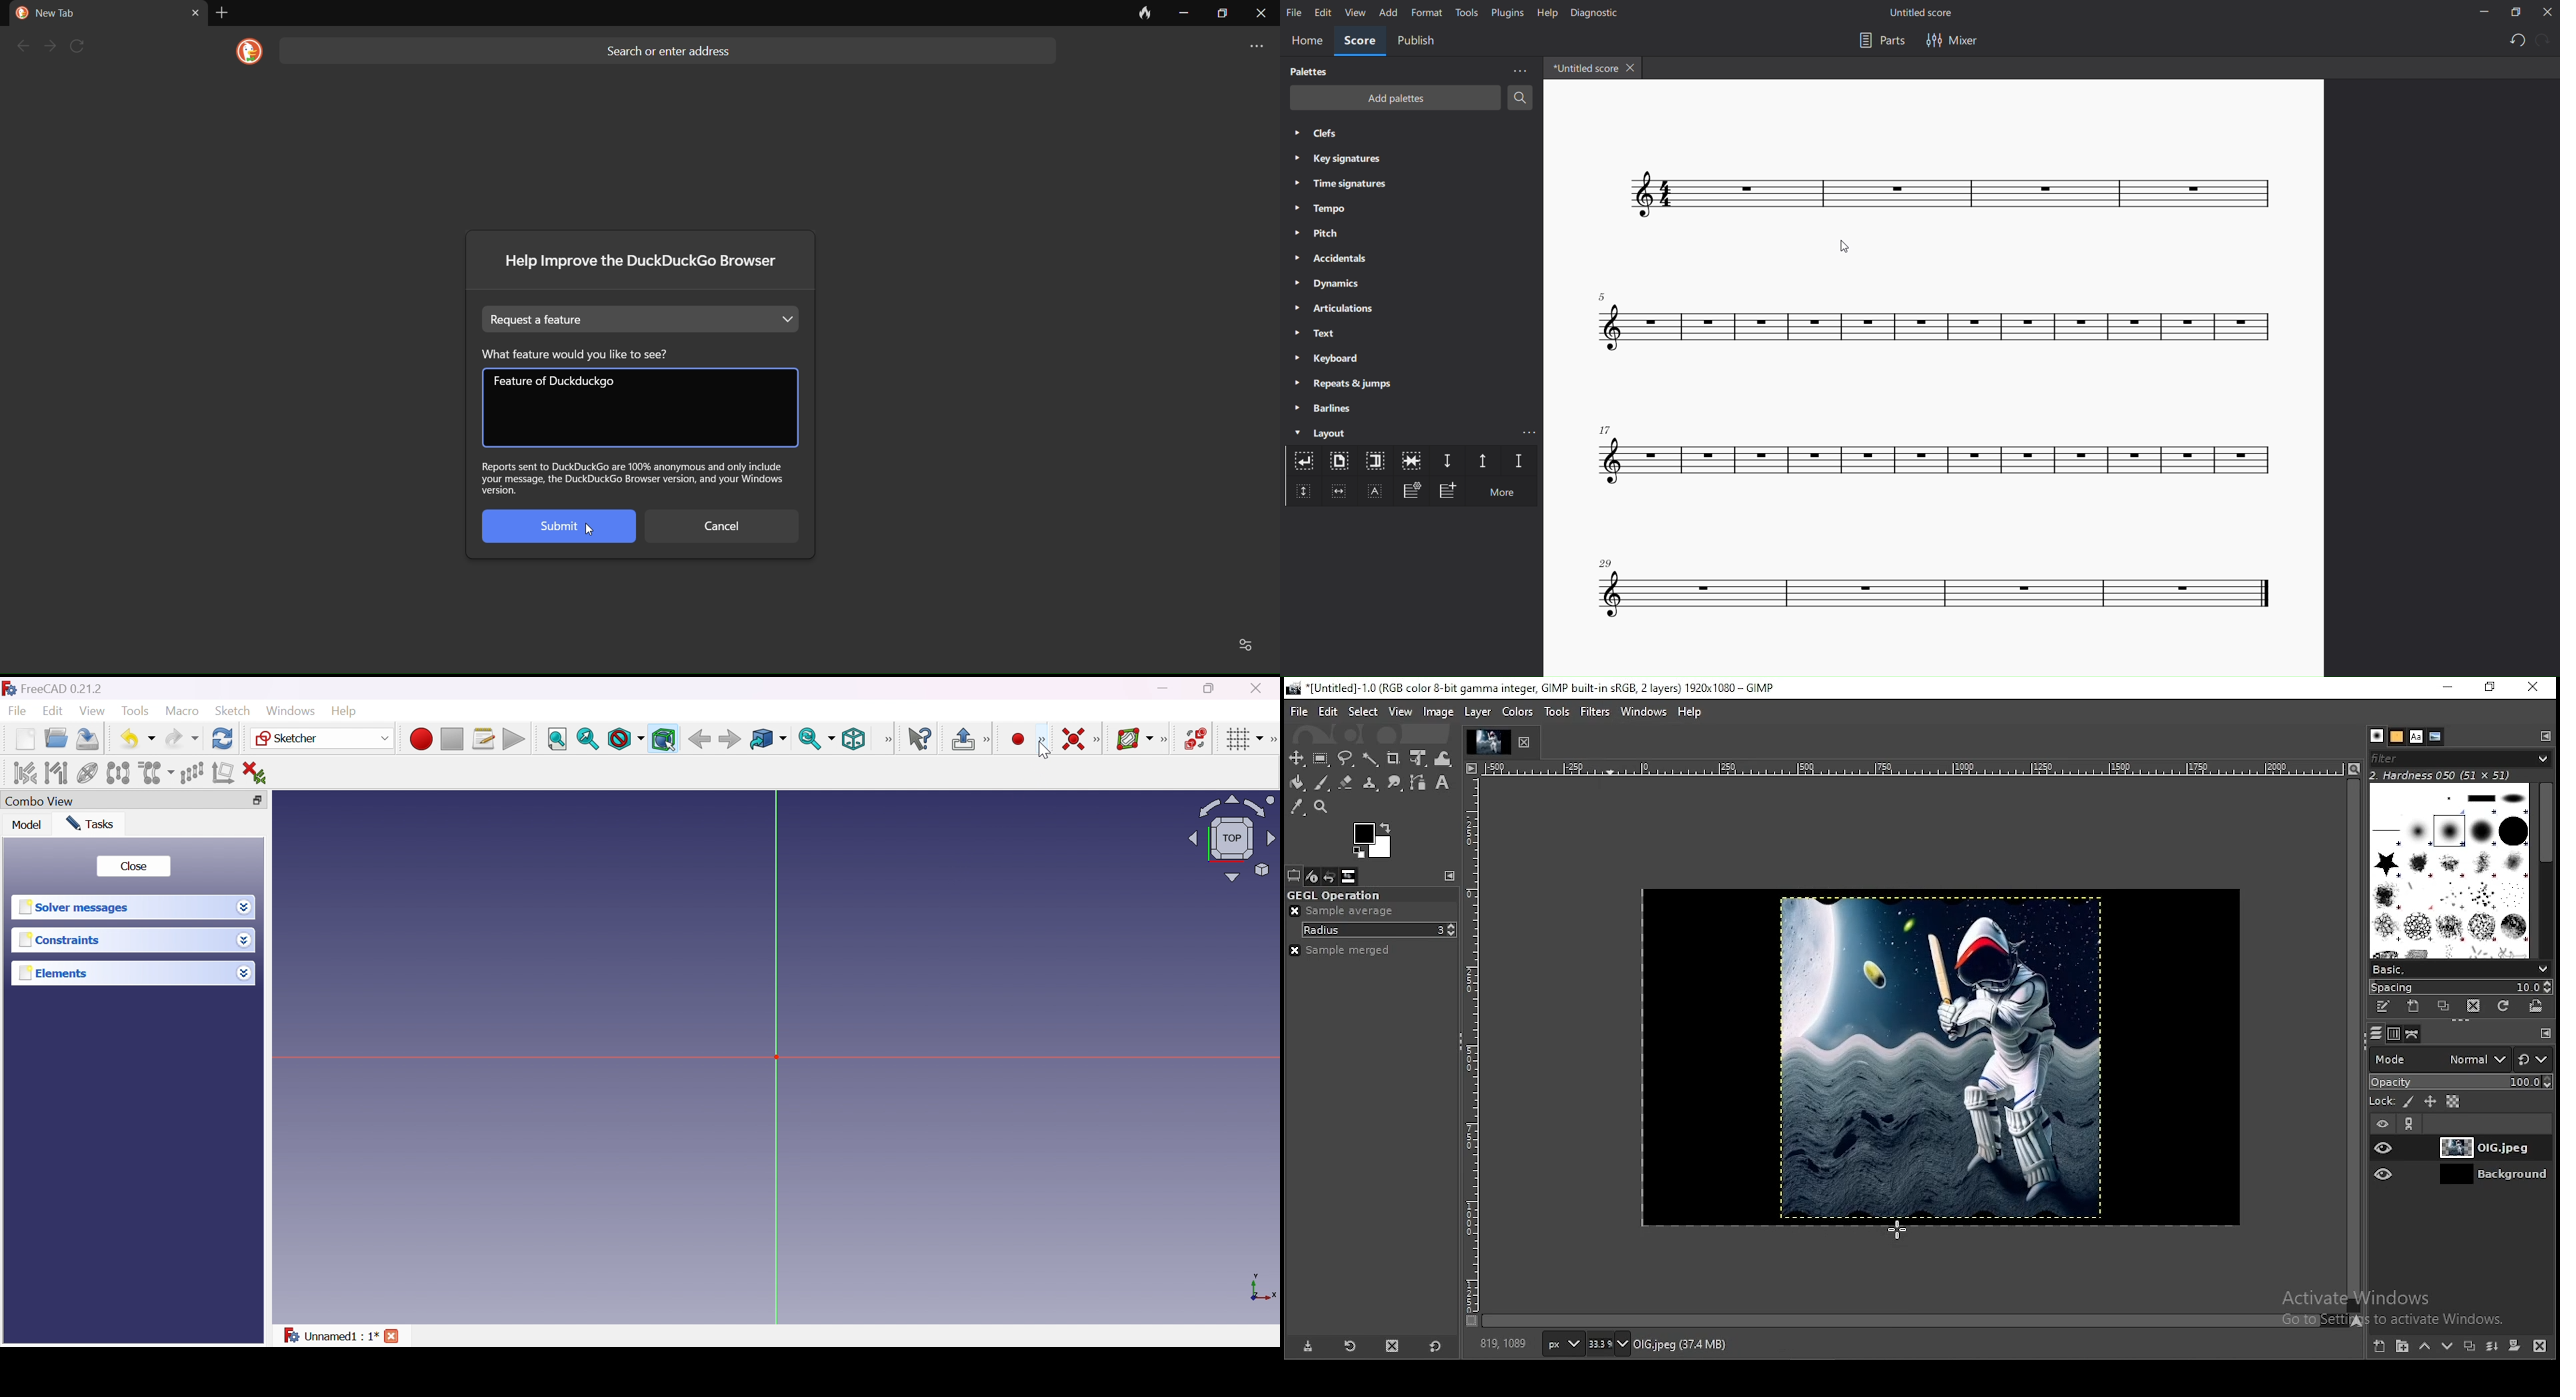 The image size is (2576, 1400). Describe the element at coordinates (73, 908) in the screenshot. I see `Solver messages` at that location.